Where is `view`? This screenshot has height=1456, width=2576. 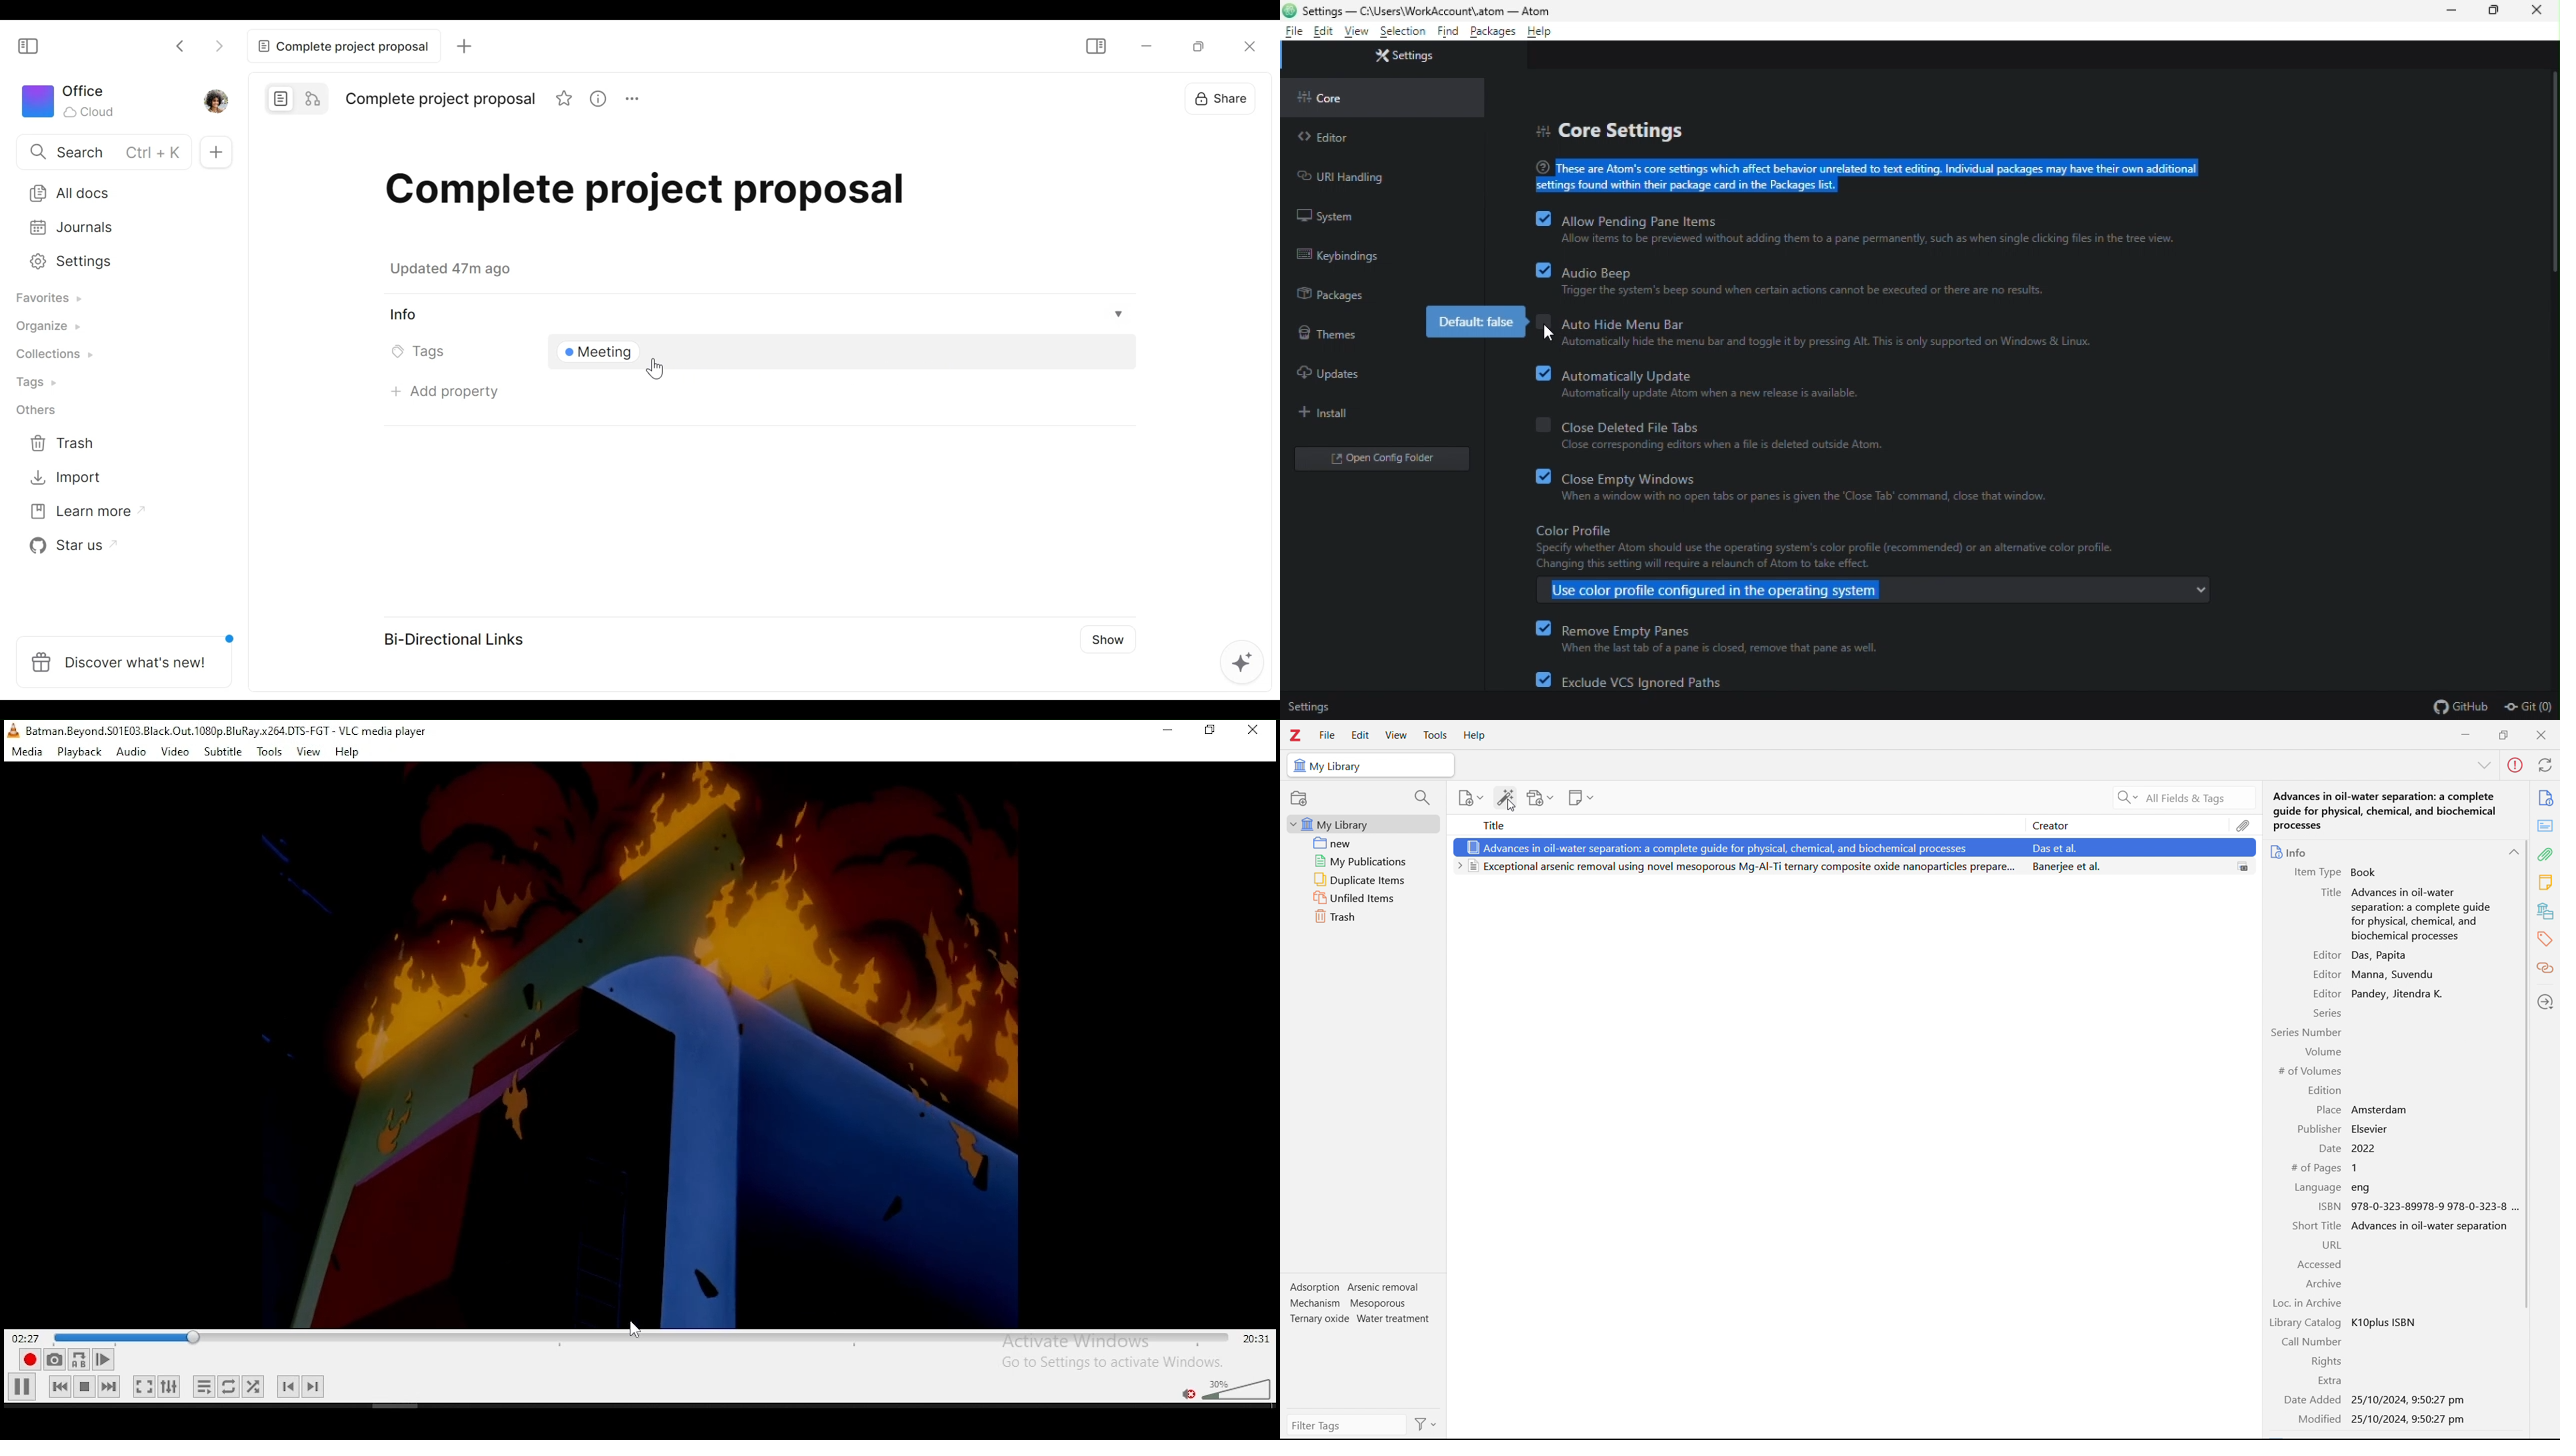 view is located at coordinates (1396, 735).